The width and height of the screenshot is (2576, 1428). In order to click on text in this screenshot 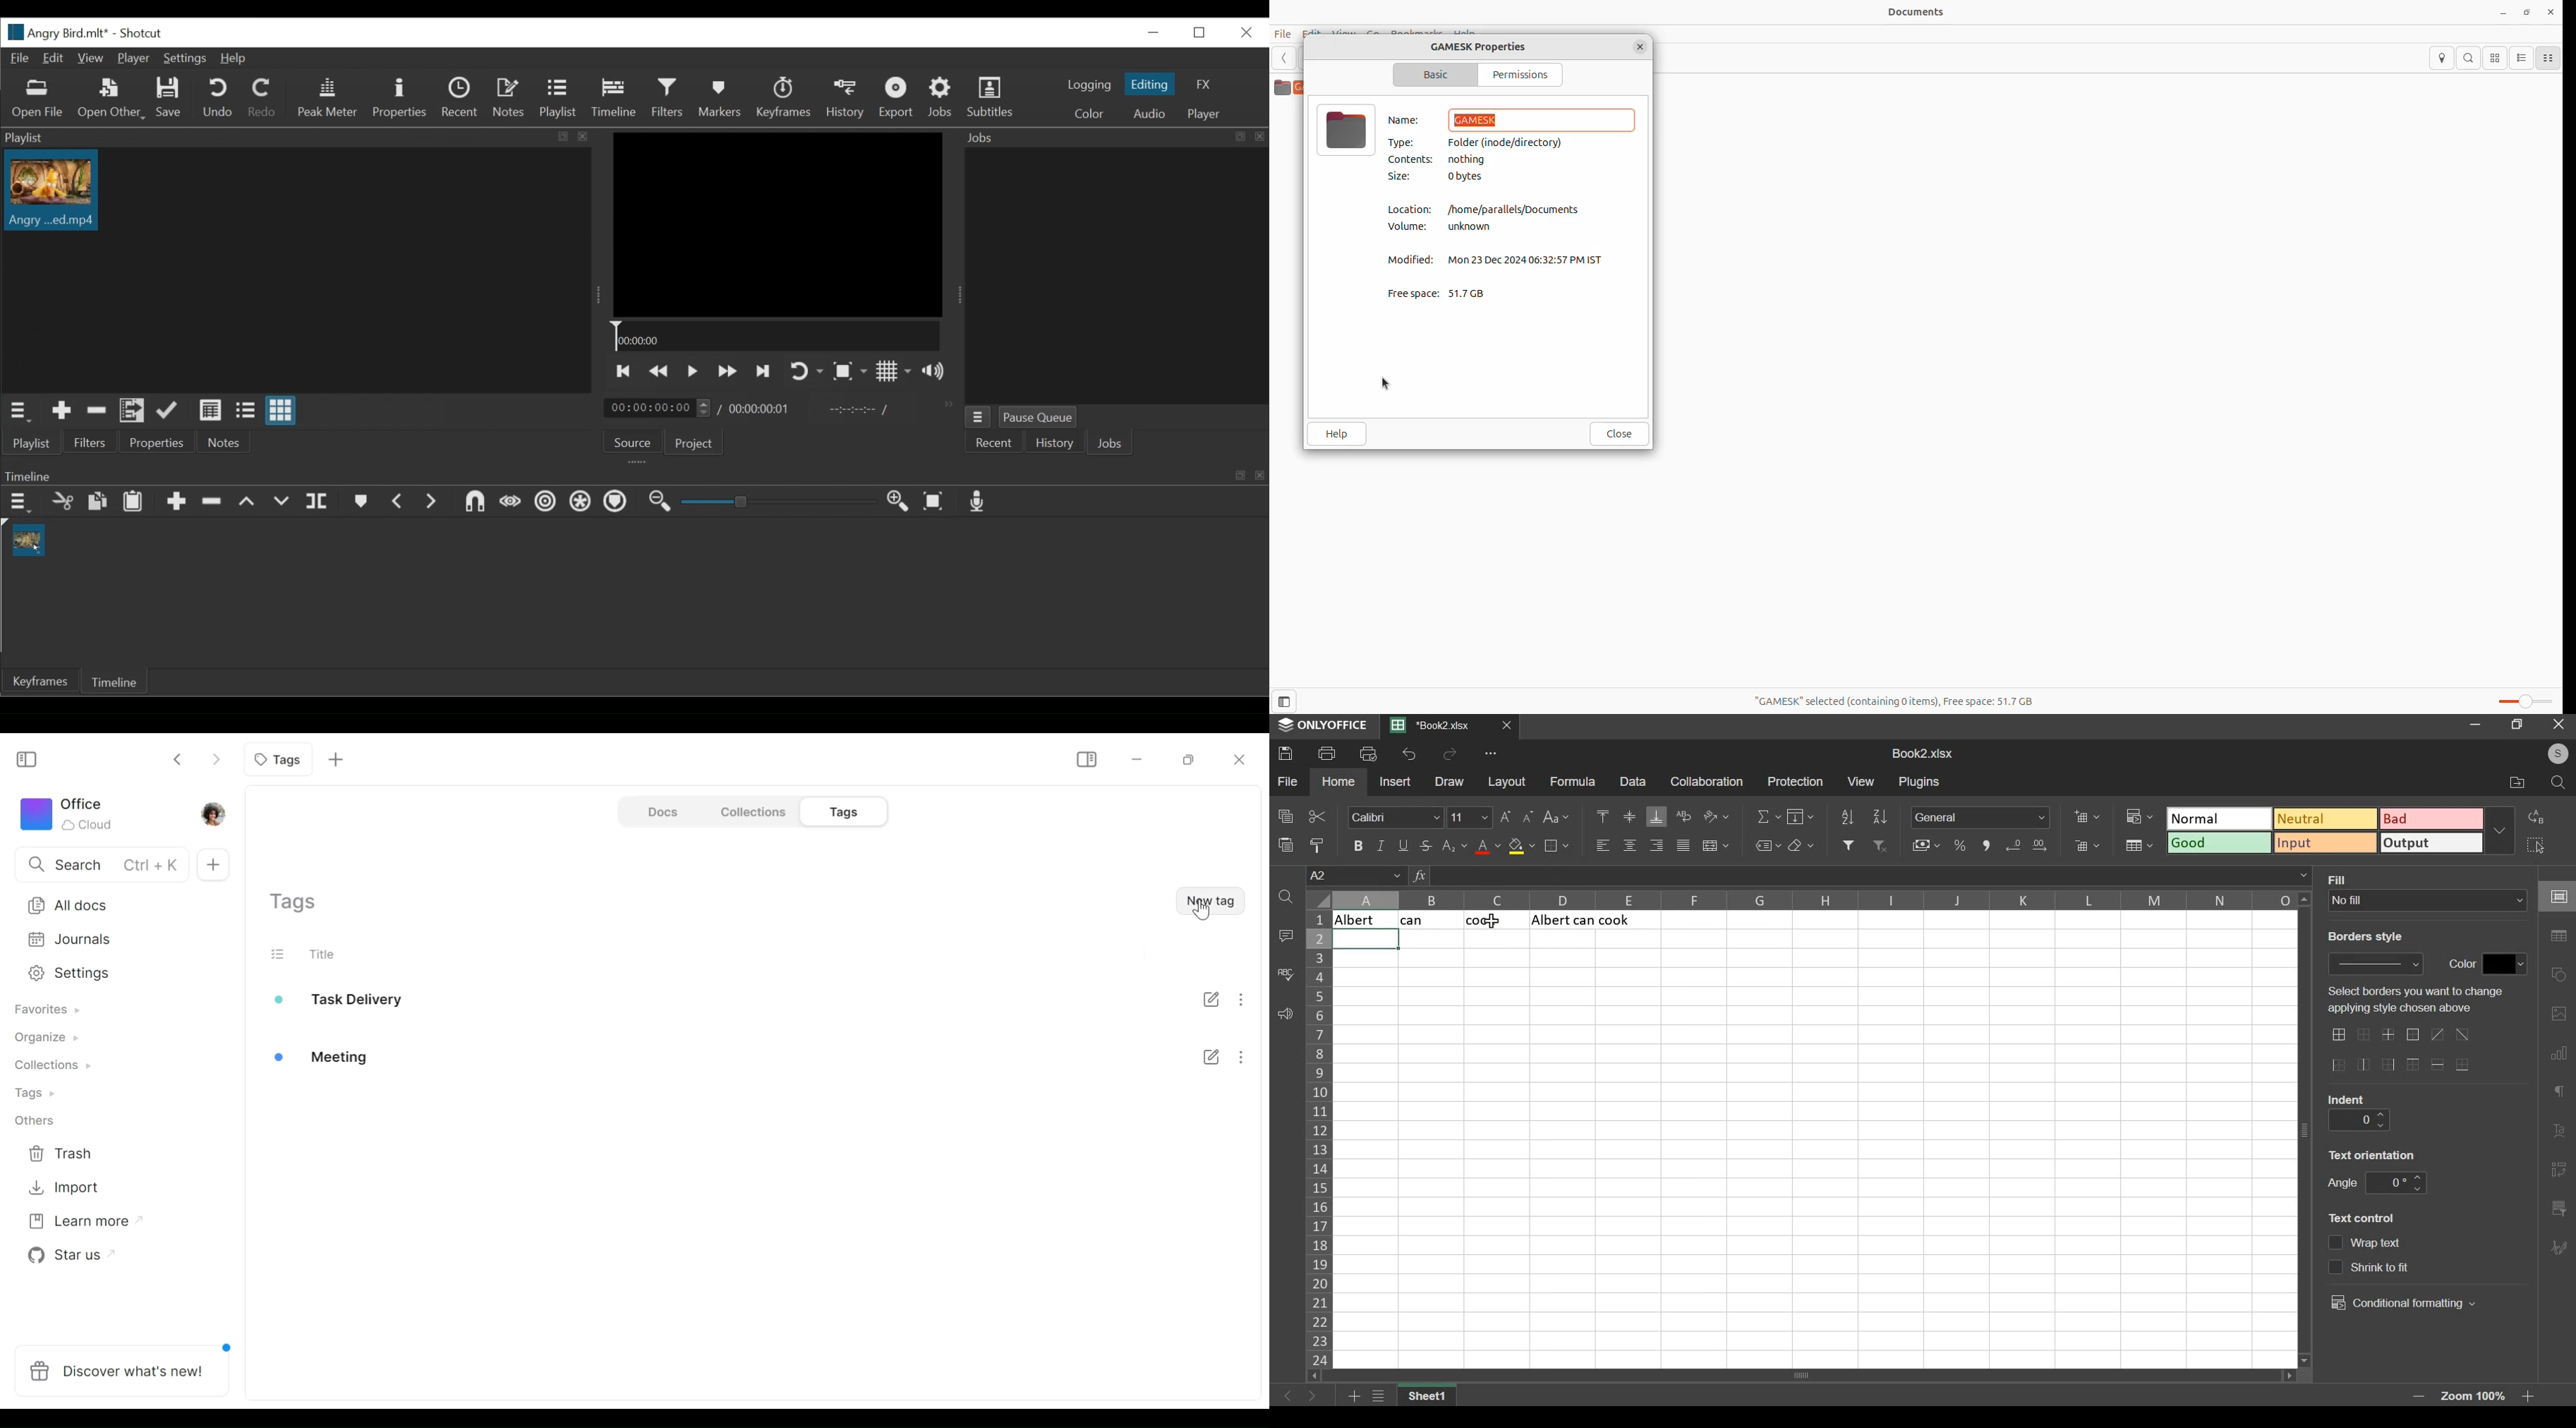, I will do `click(2347, 1097)`.